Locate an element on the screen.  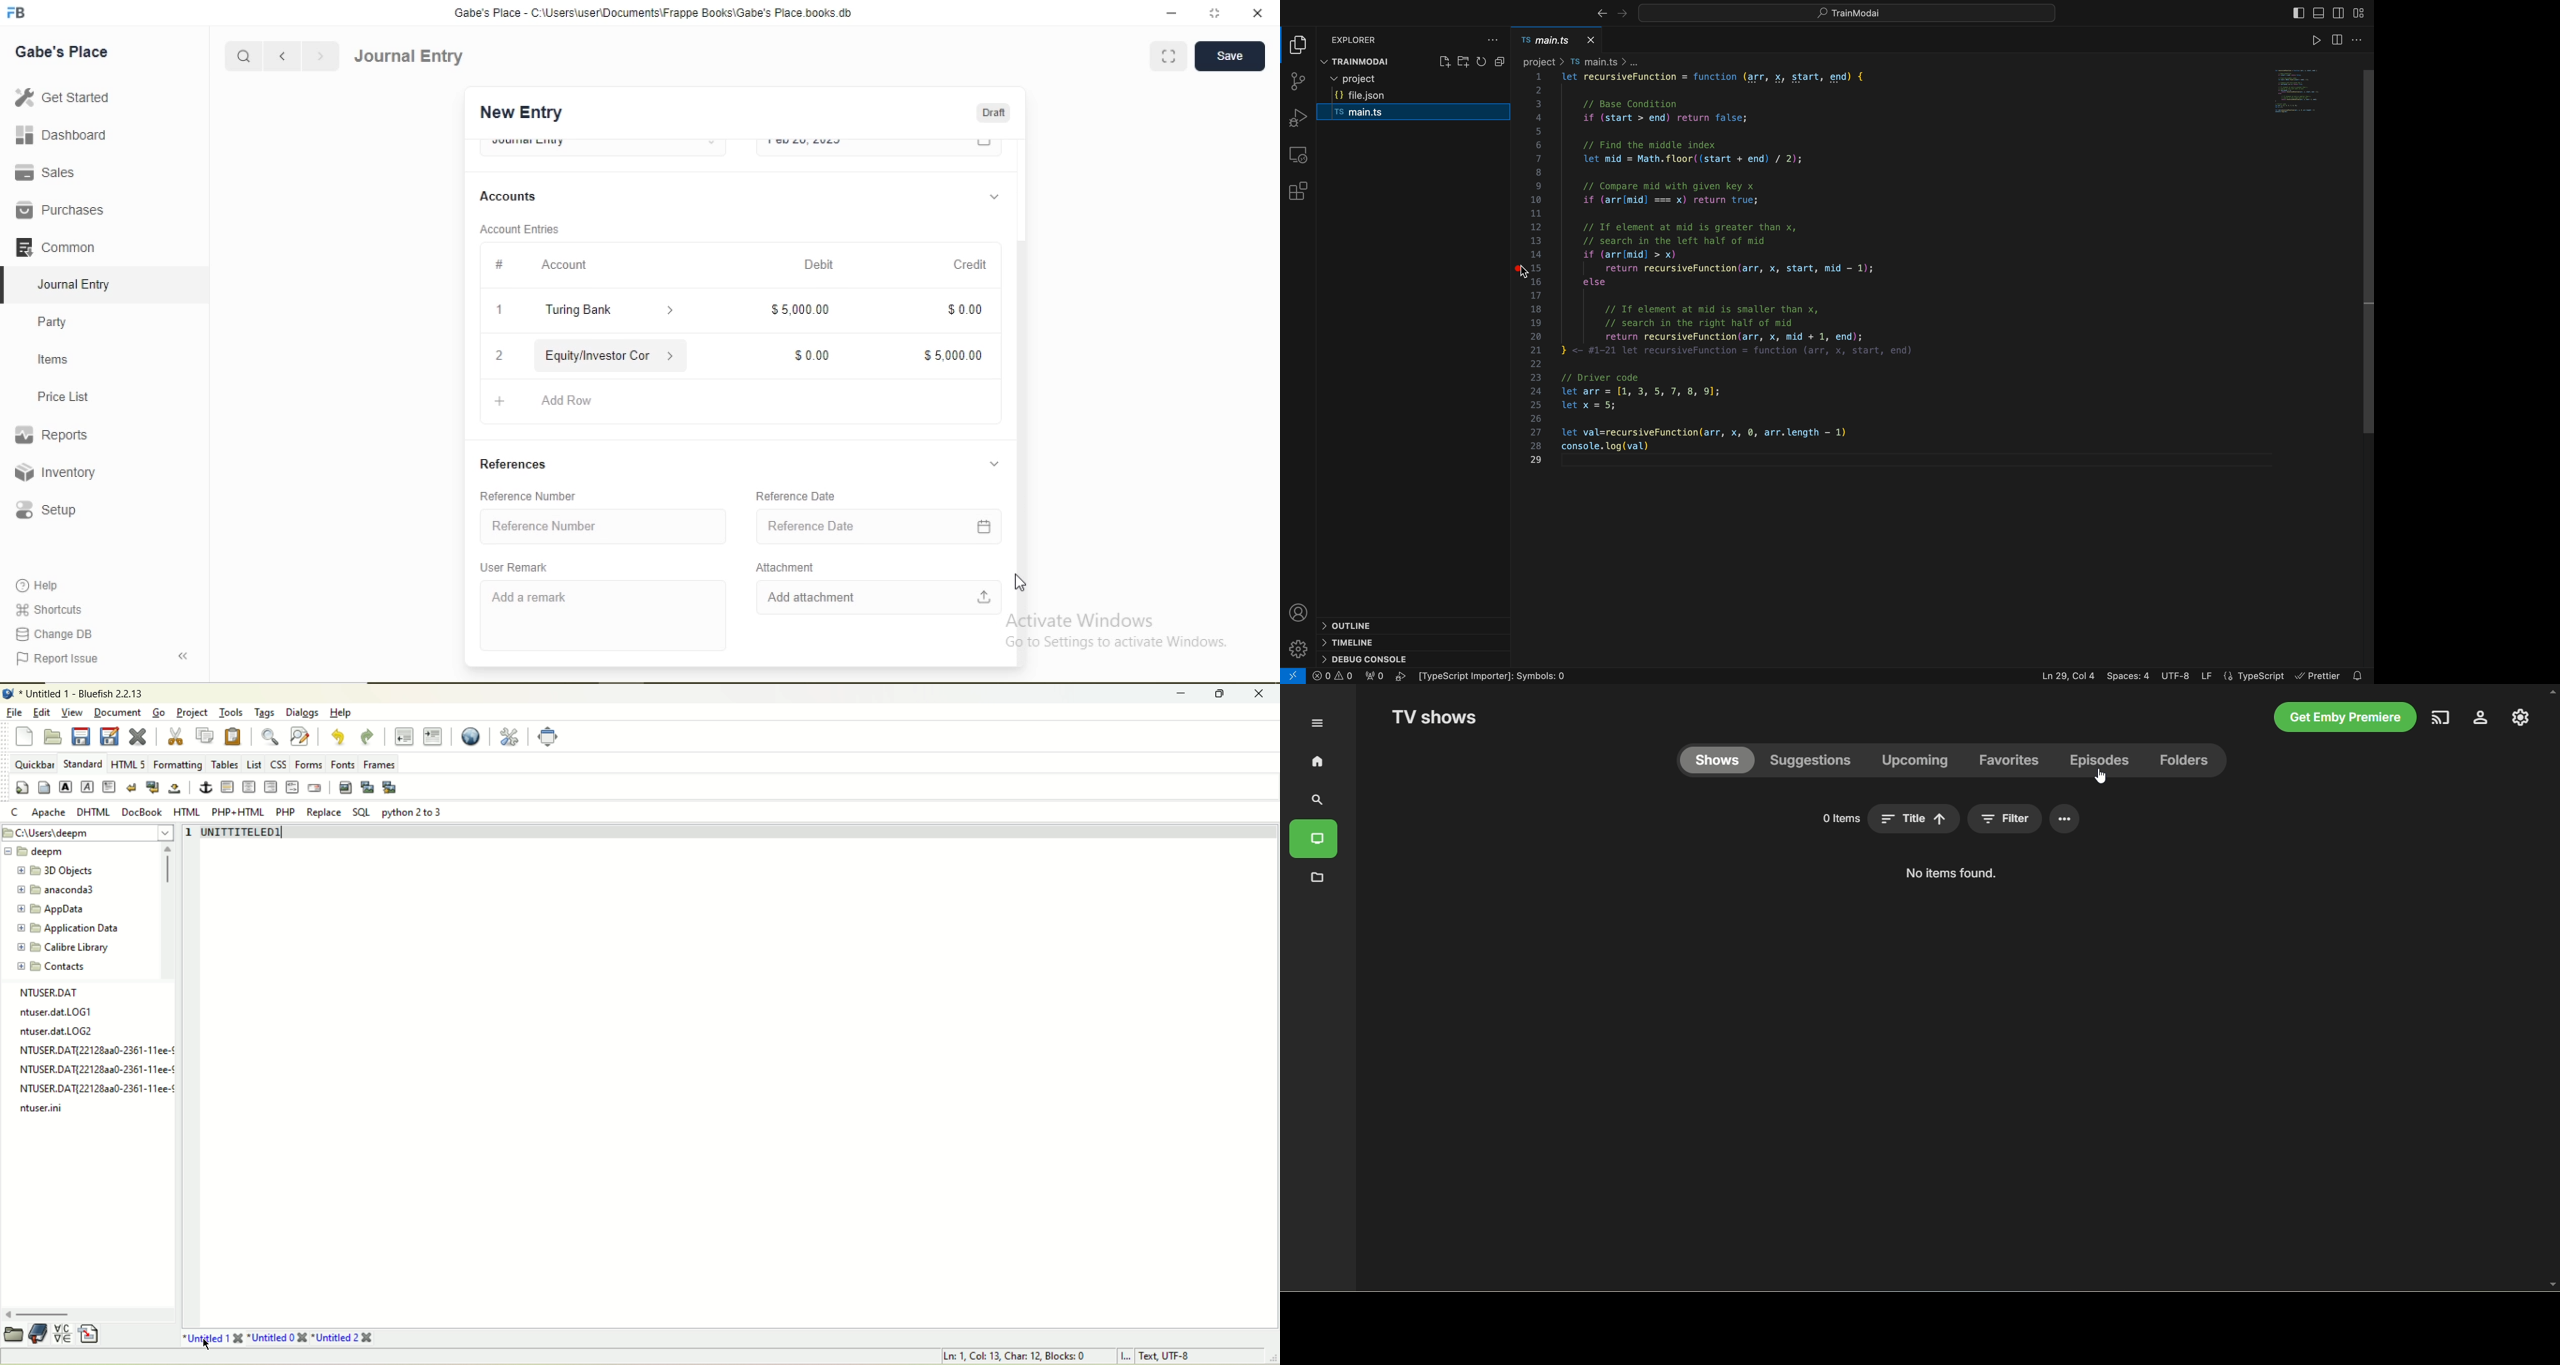
Price List is located at coordinates (62, 397).